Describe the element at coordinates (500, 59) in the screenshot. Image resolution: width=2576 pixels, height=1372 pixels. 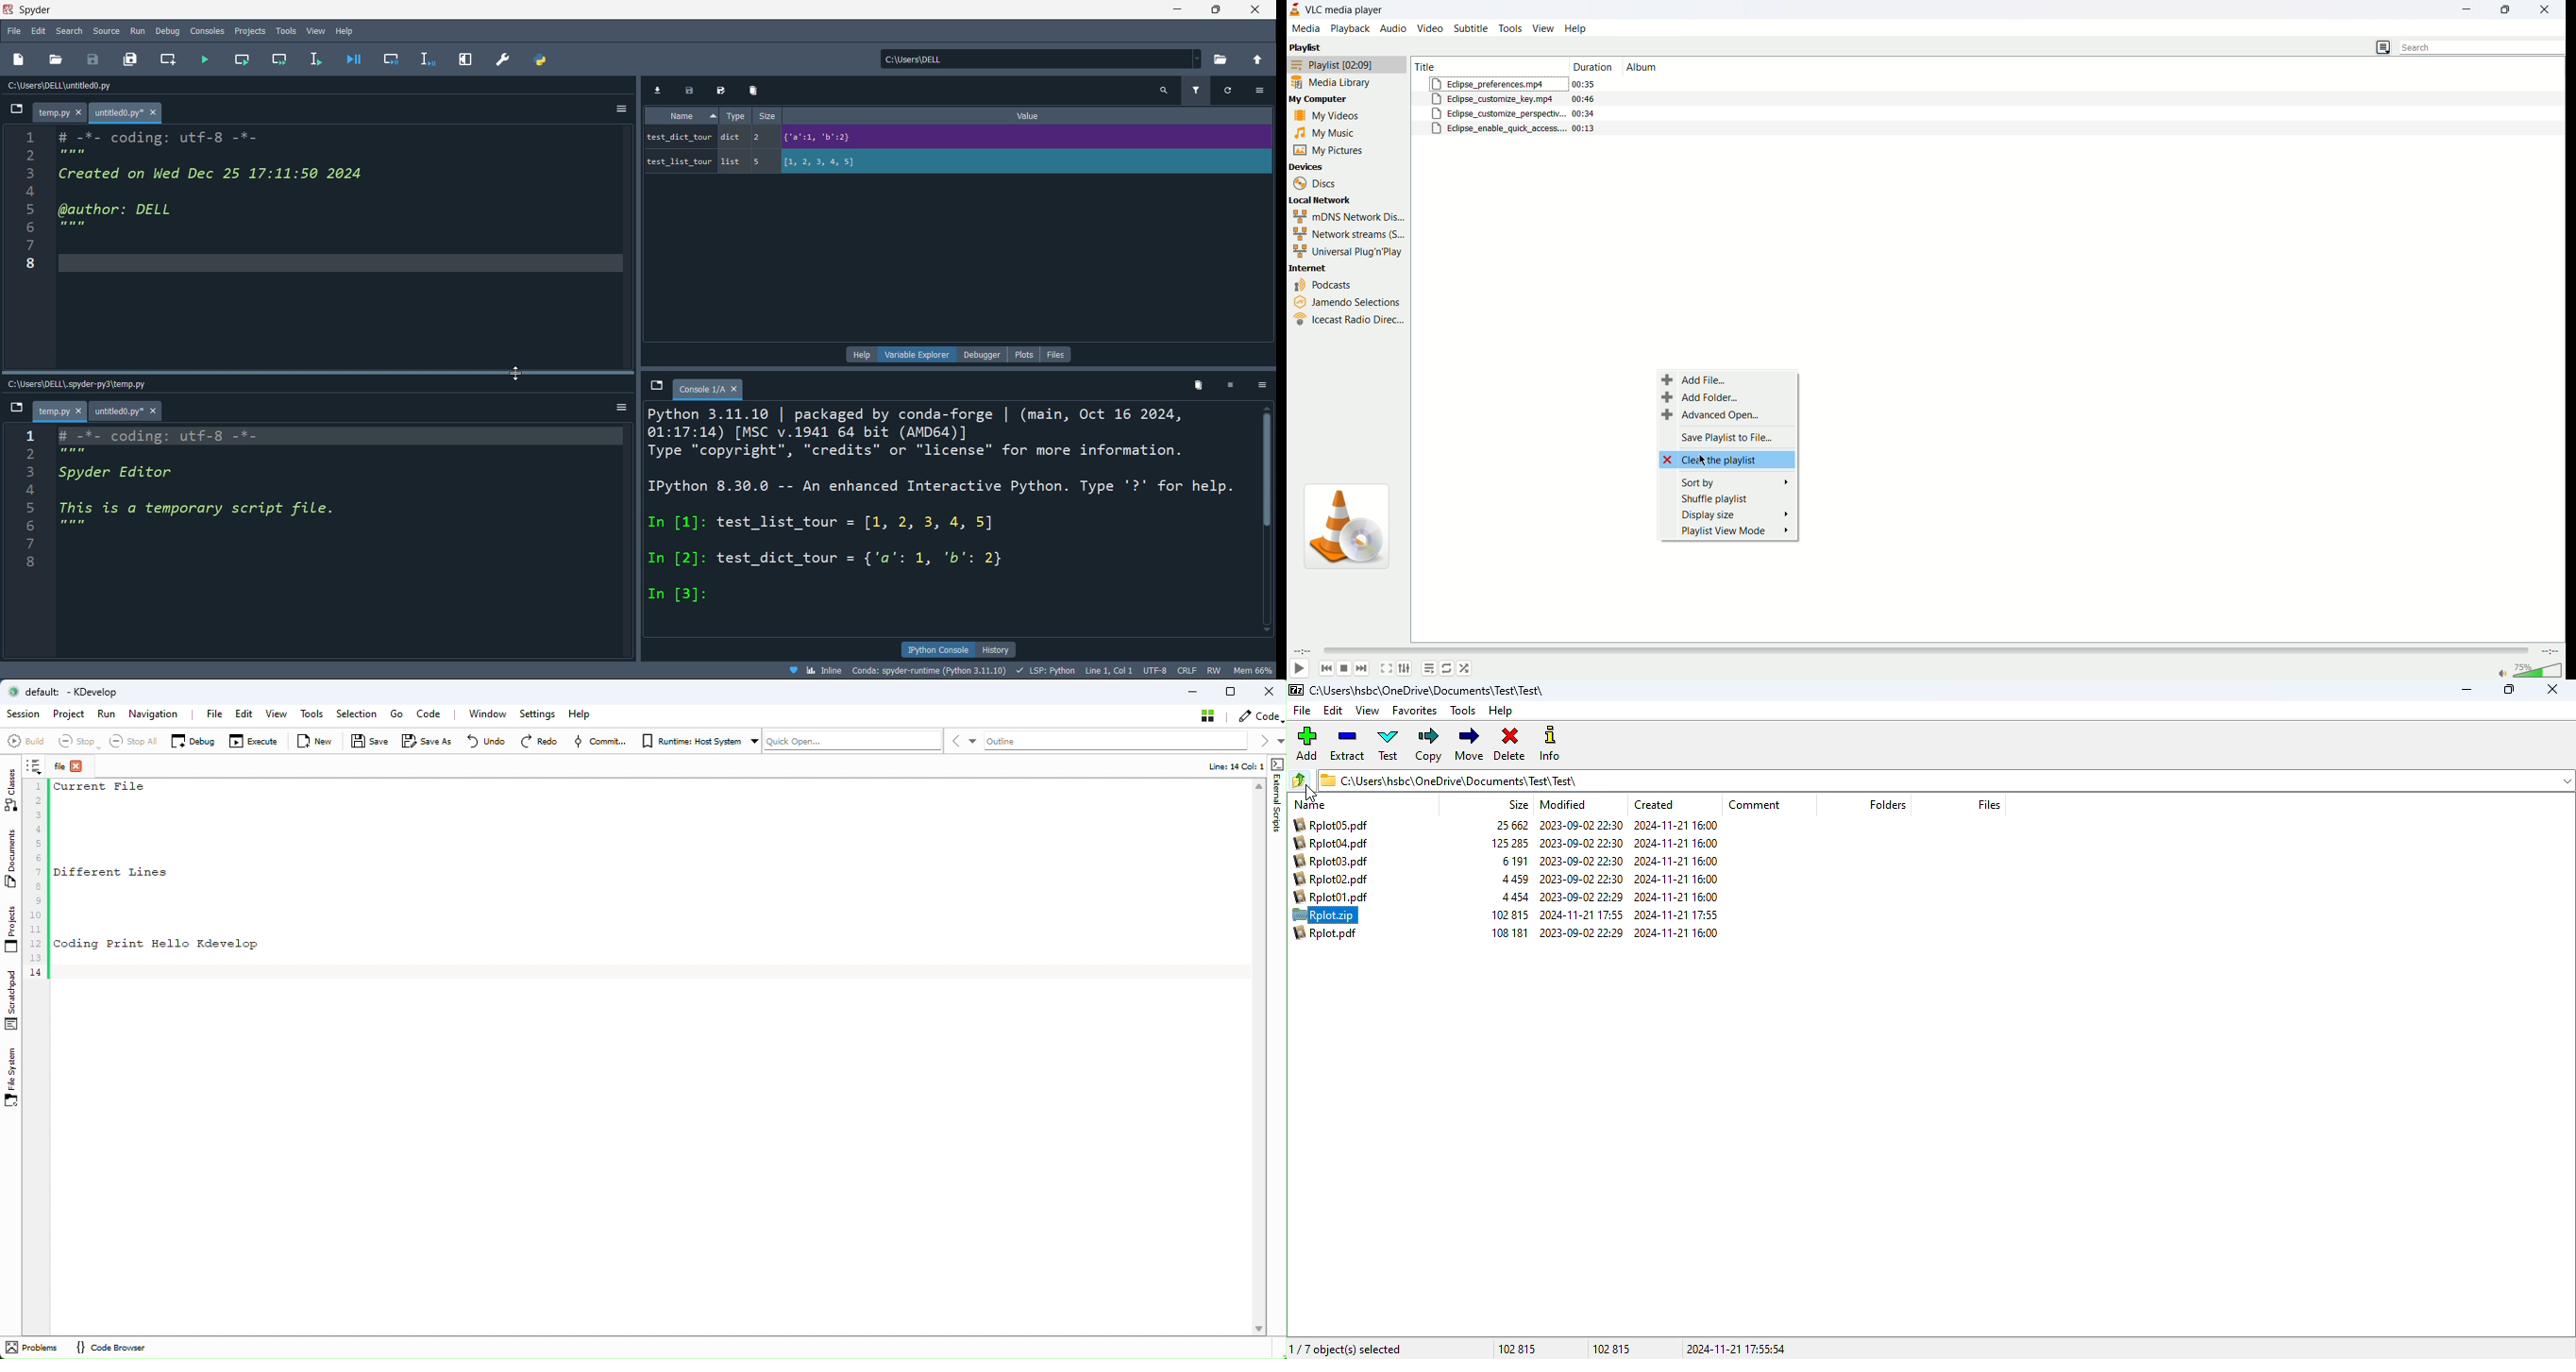
I see `preference` at that location.